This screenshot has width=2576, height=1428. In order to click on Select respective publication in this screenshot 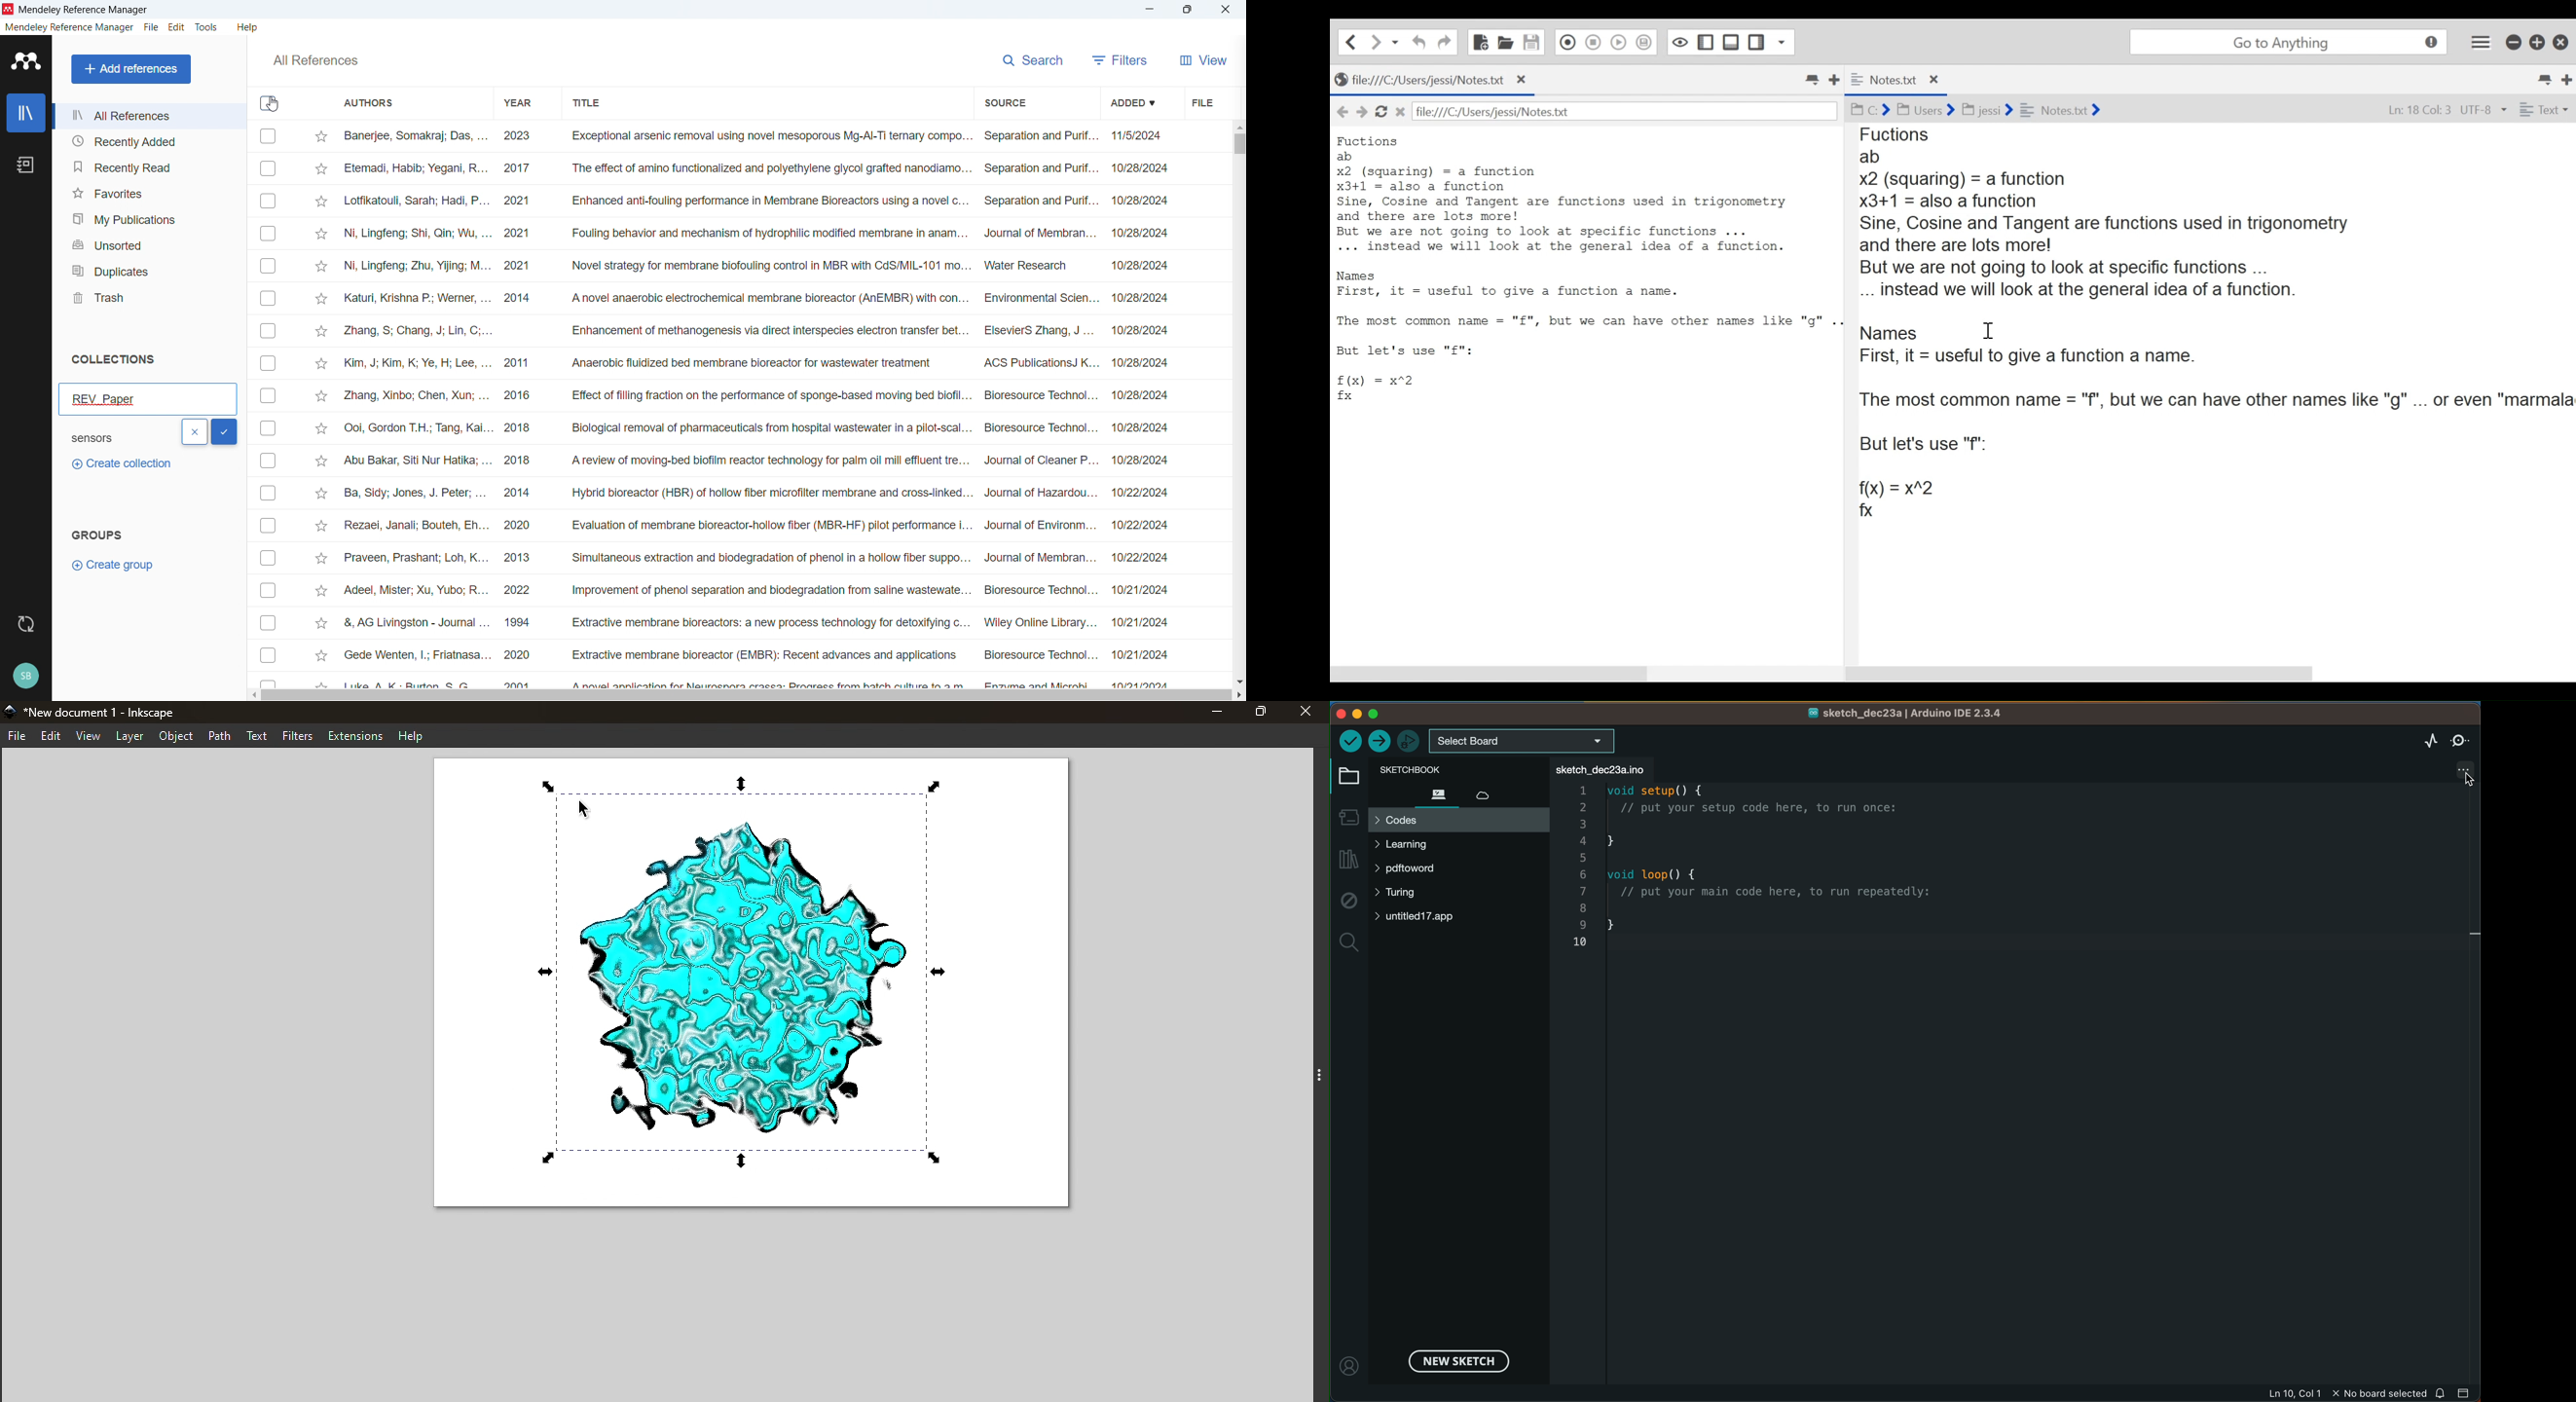, I will do `click(268, 265)`.